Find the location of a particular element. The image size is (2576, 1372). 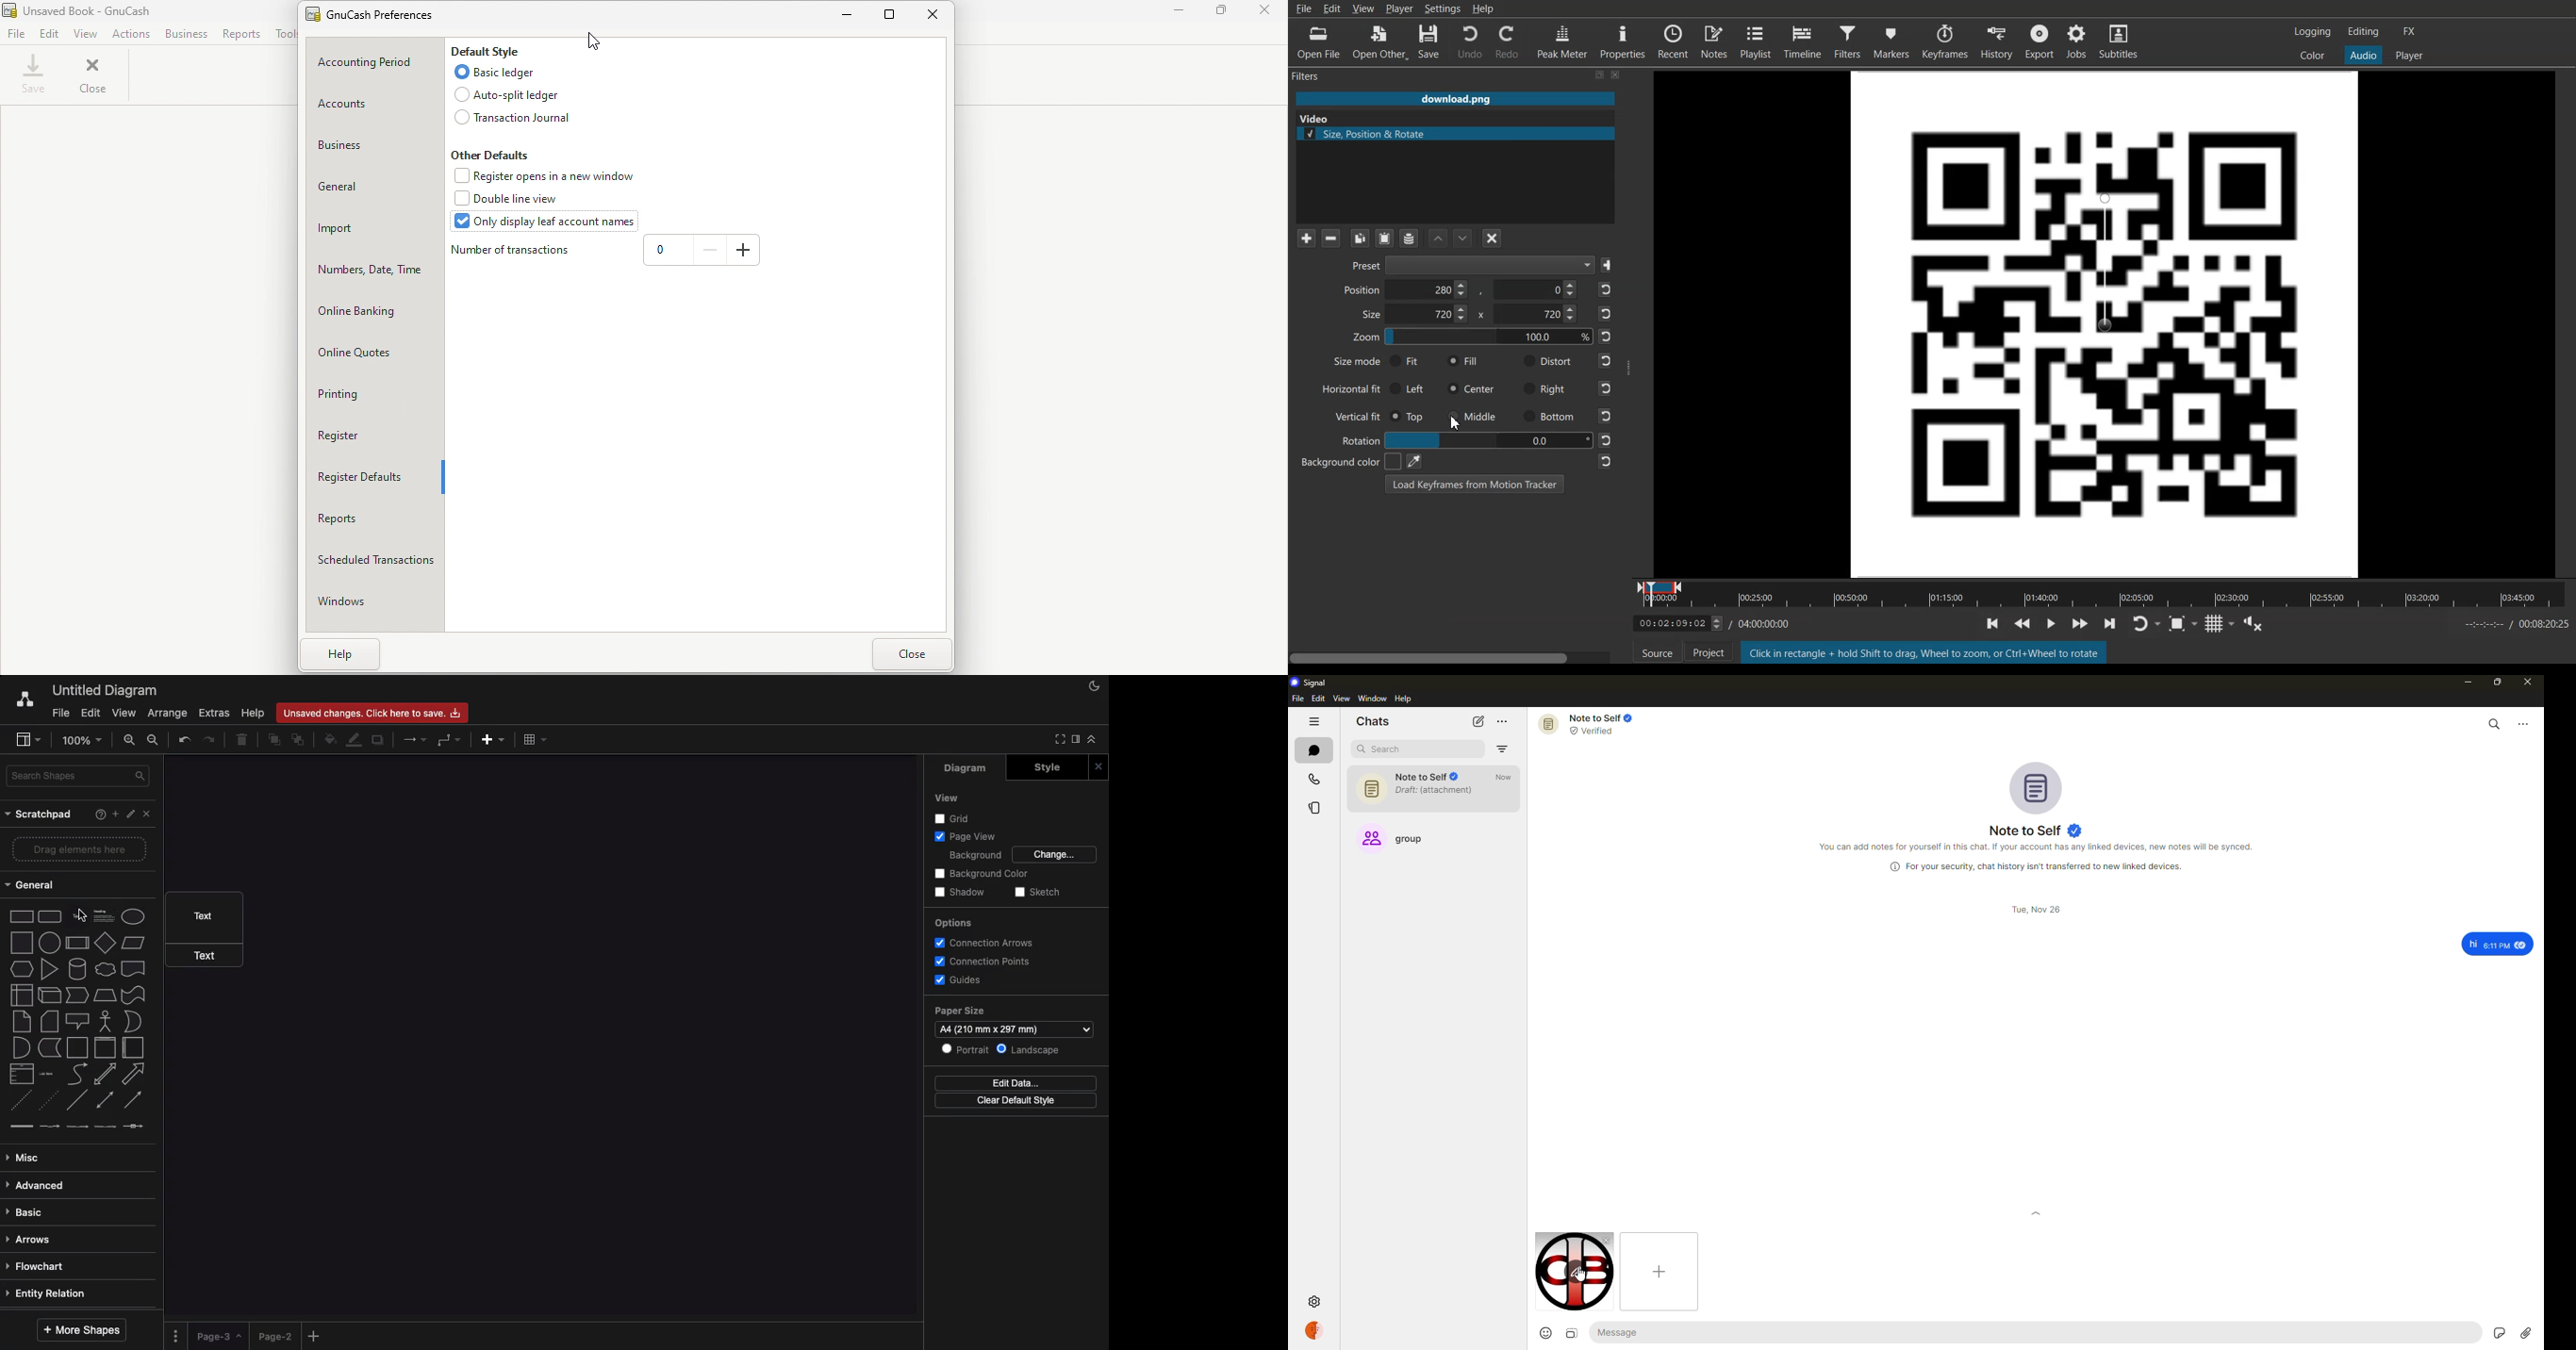

process is located at coordinates (77, 943).